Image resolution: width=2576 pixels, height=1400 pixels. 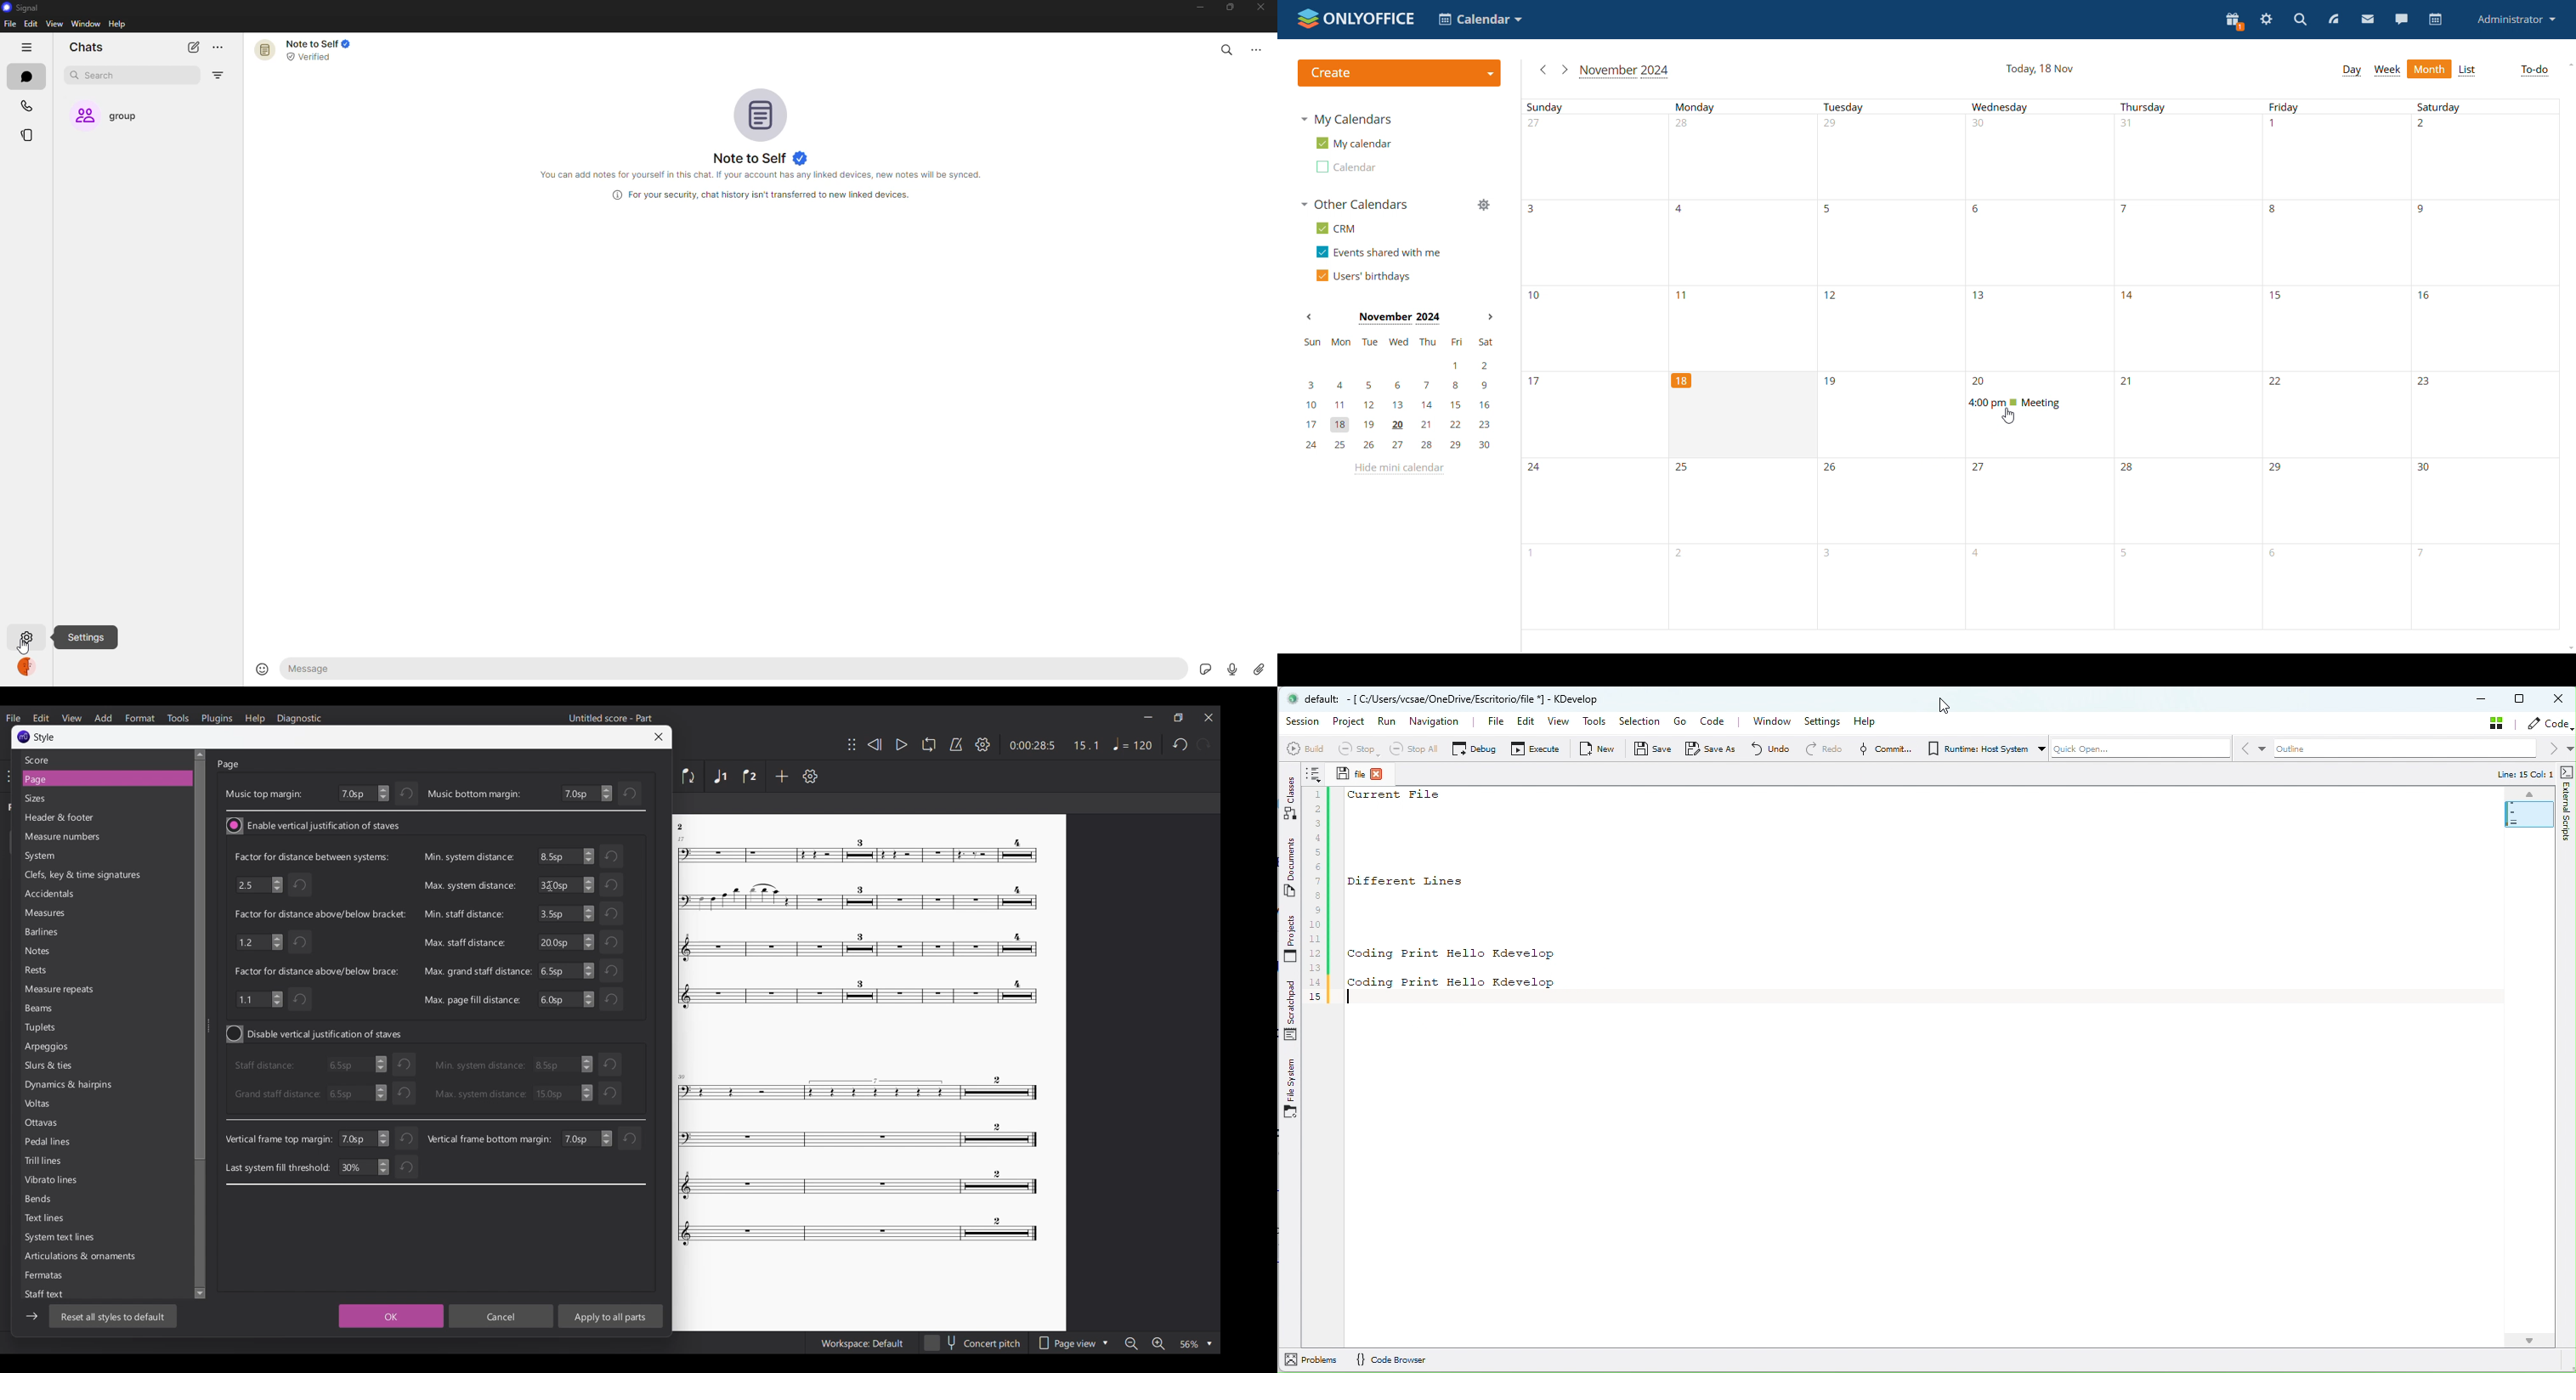 What do you see at coordinates (103, 718) in the screenshot?
I see `Add menu` at bounding box center [103, 718].